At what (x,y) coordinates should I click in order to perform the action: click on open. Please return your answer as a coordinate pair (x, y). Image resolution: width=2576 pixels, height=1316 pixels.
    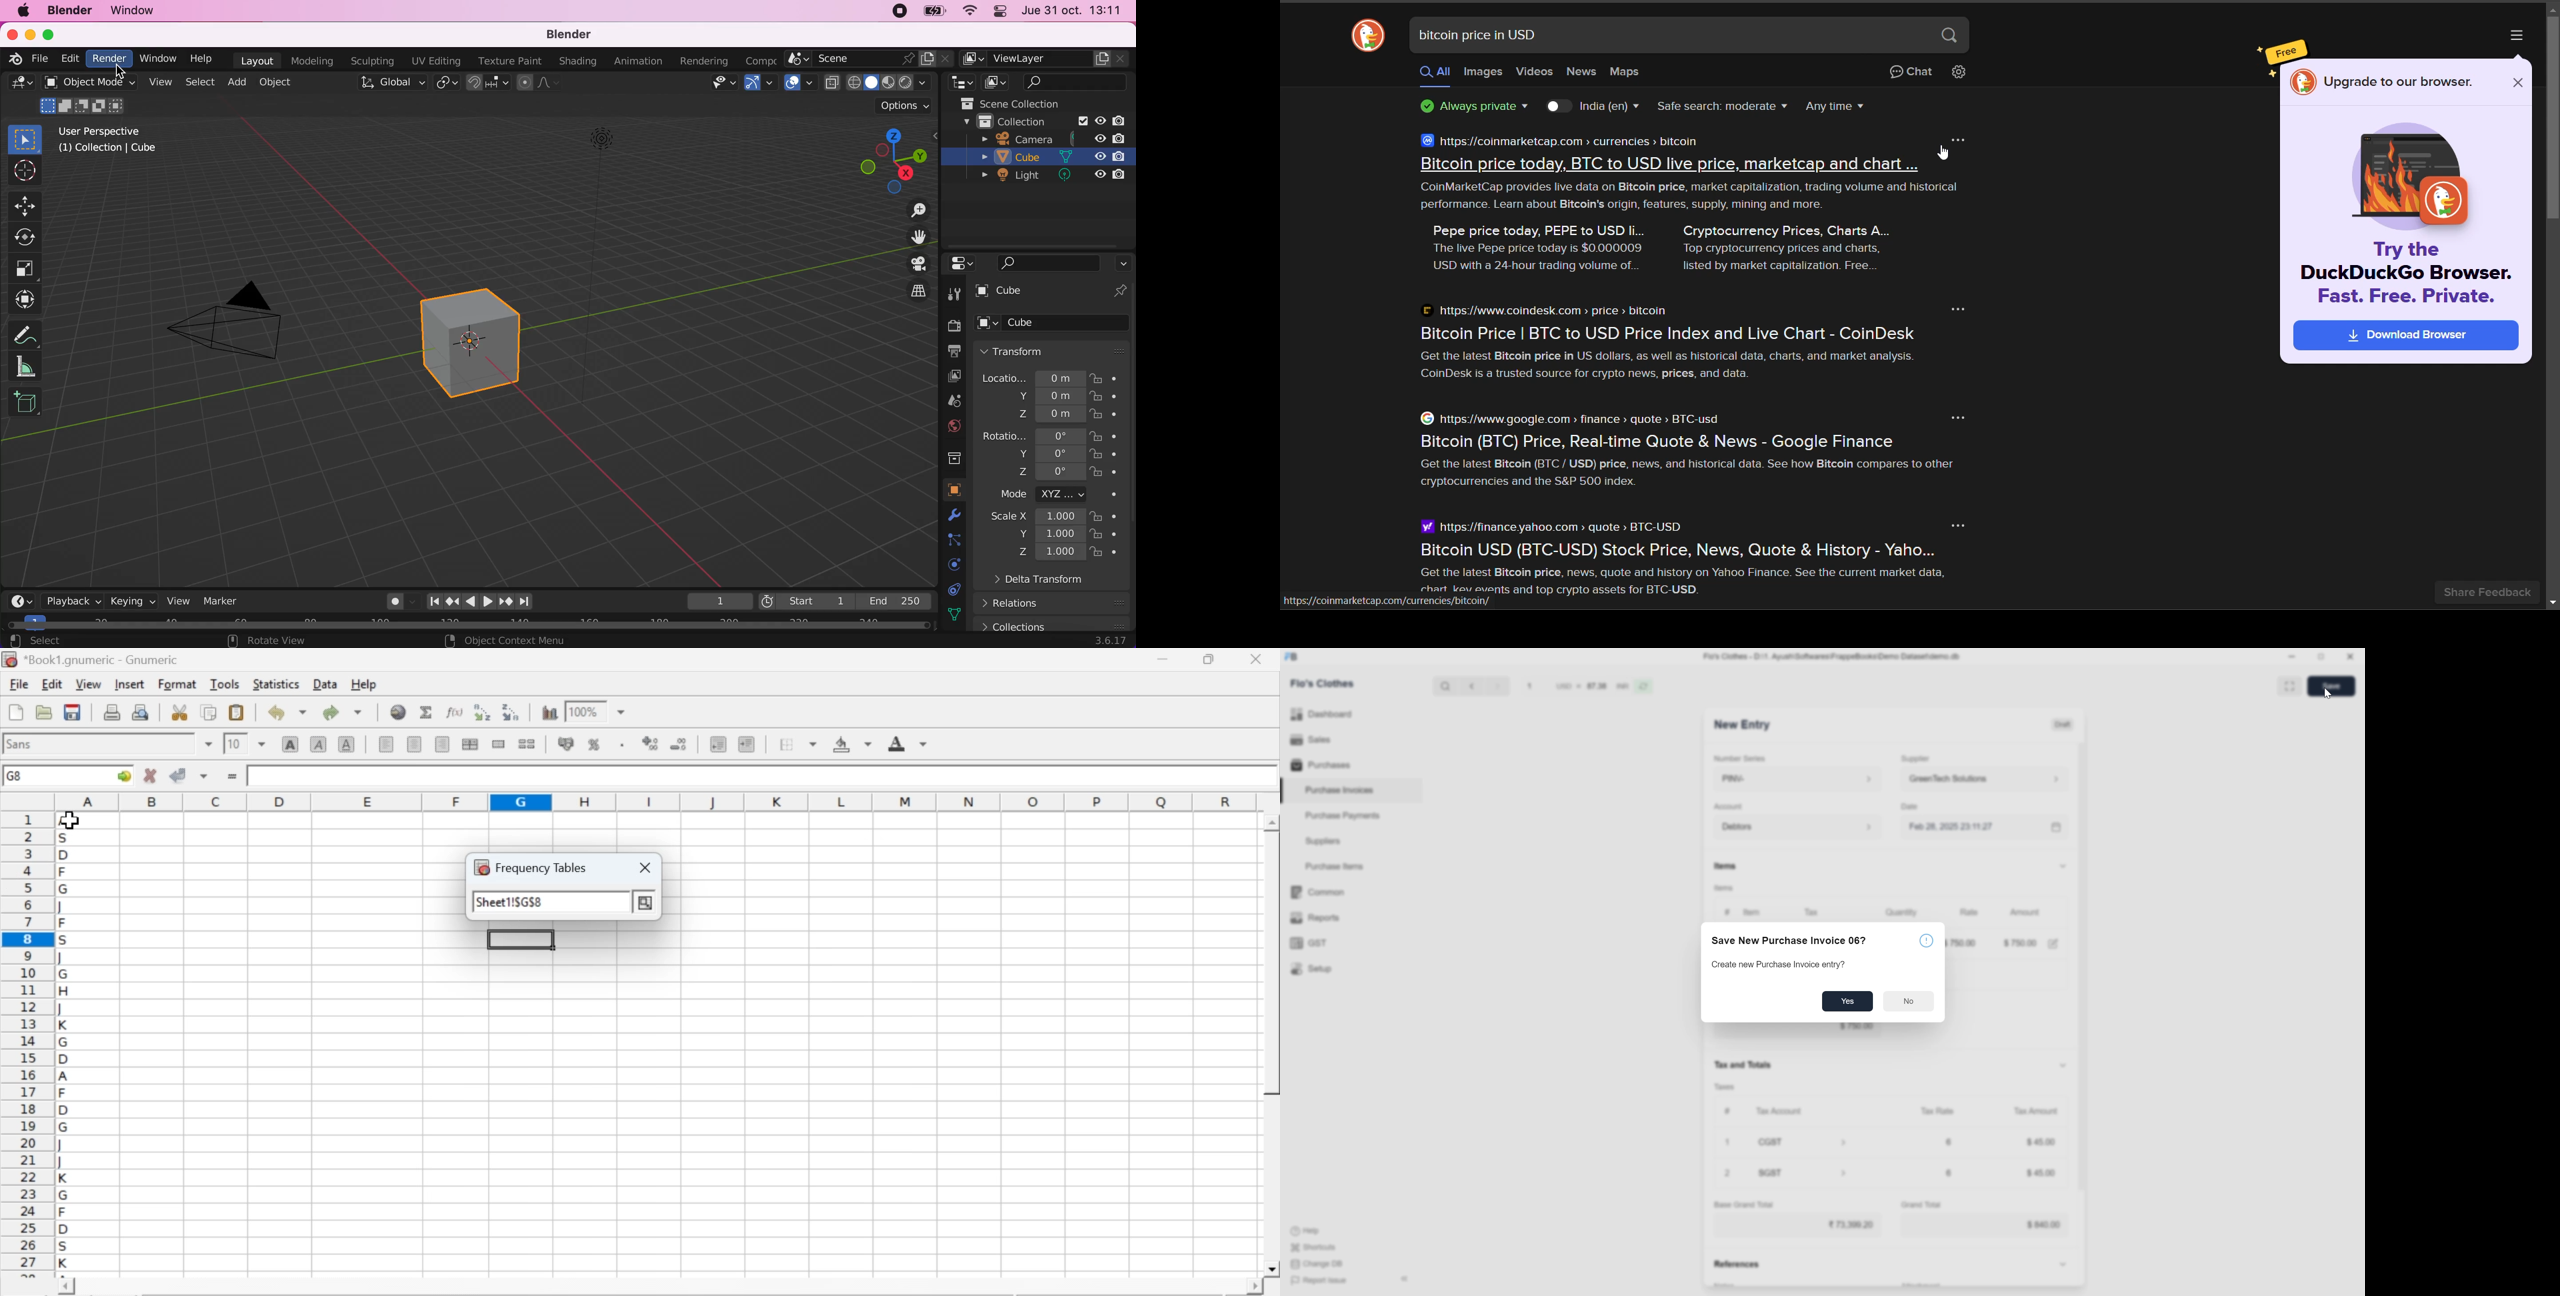
    Looking at the image, I should click on (42, 712).